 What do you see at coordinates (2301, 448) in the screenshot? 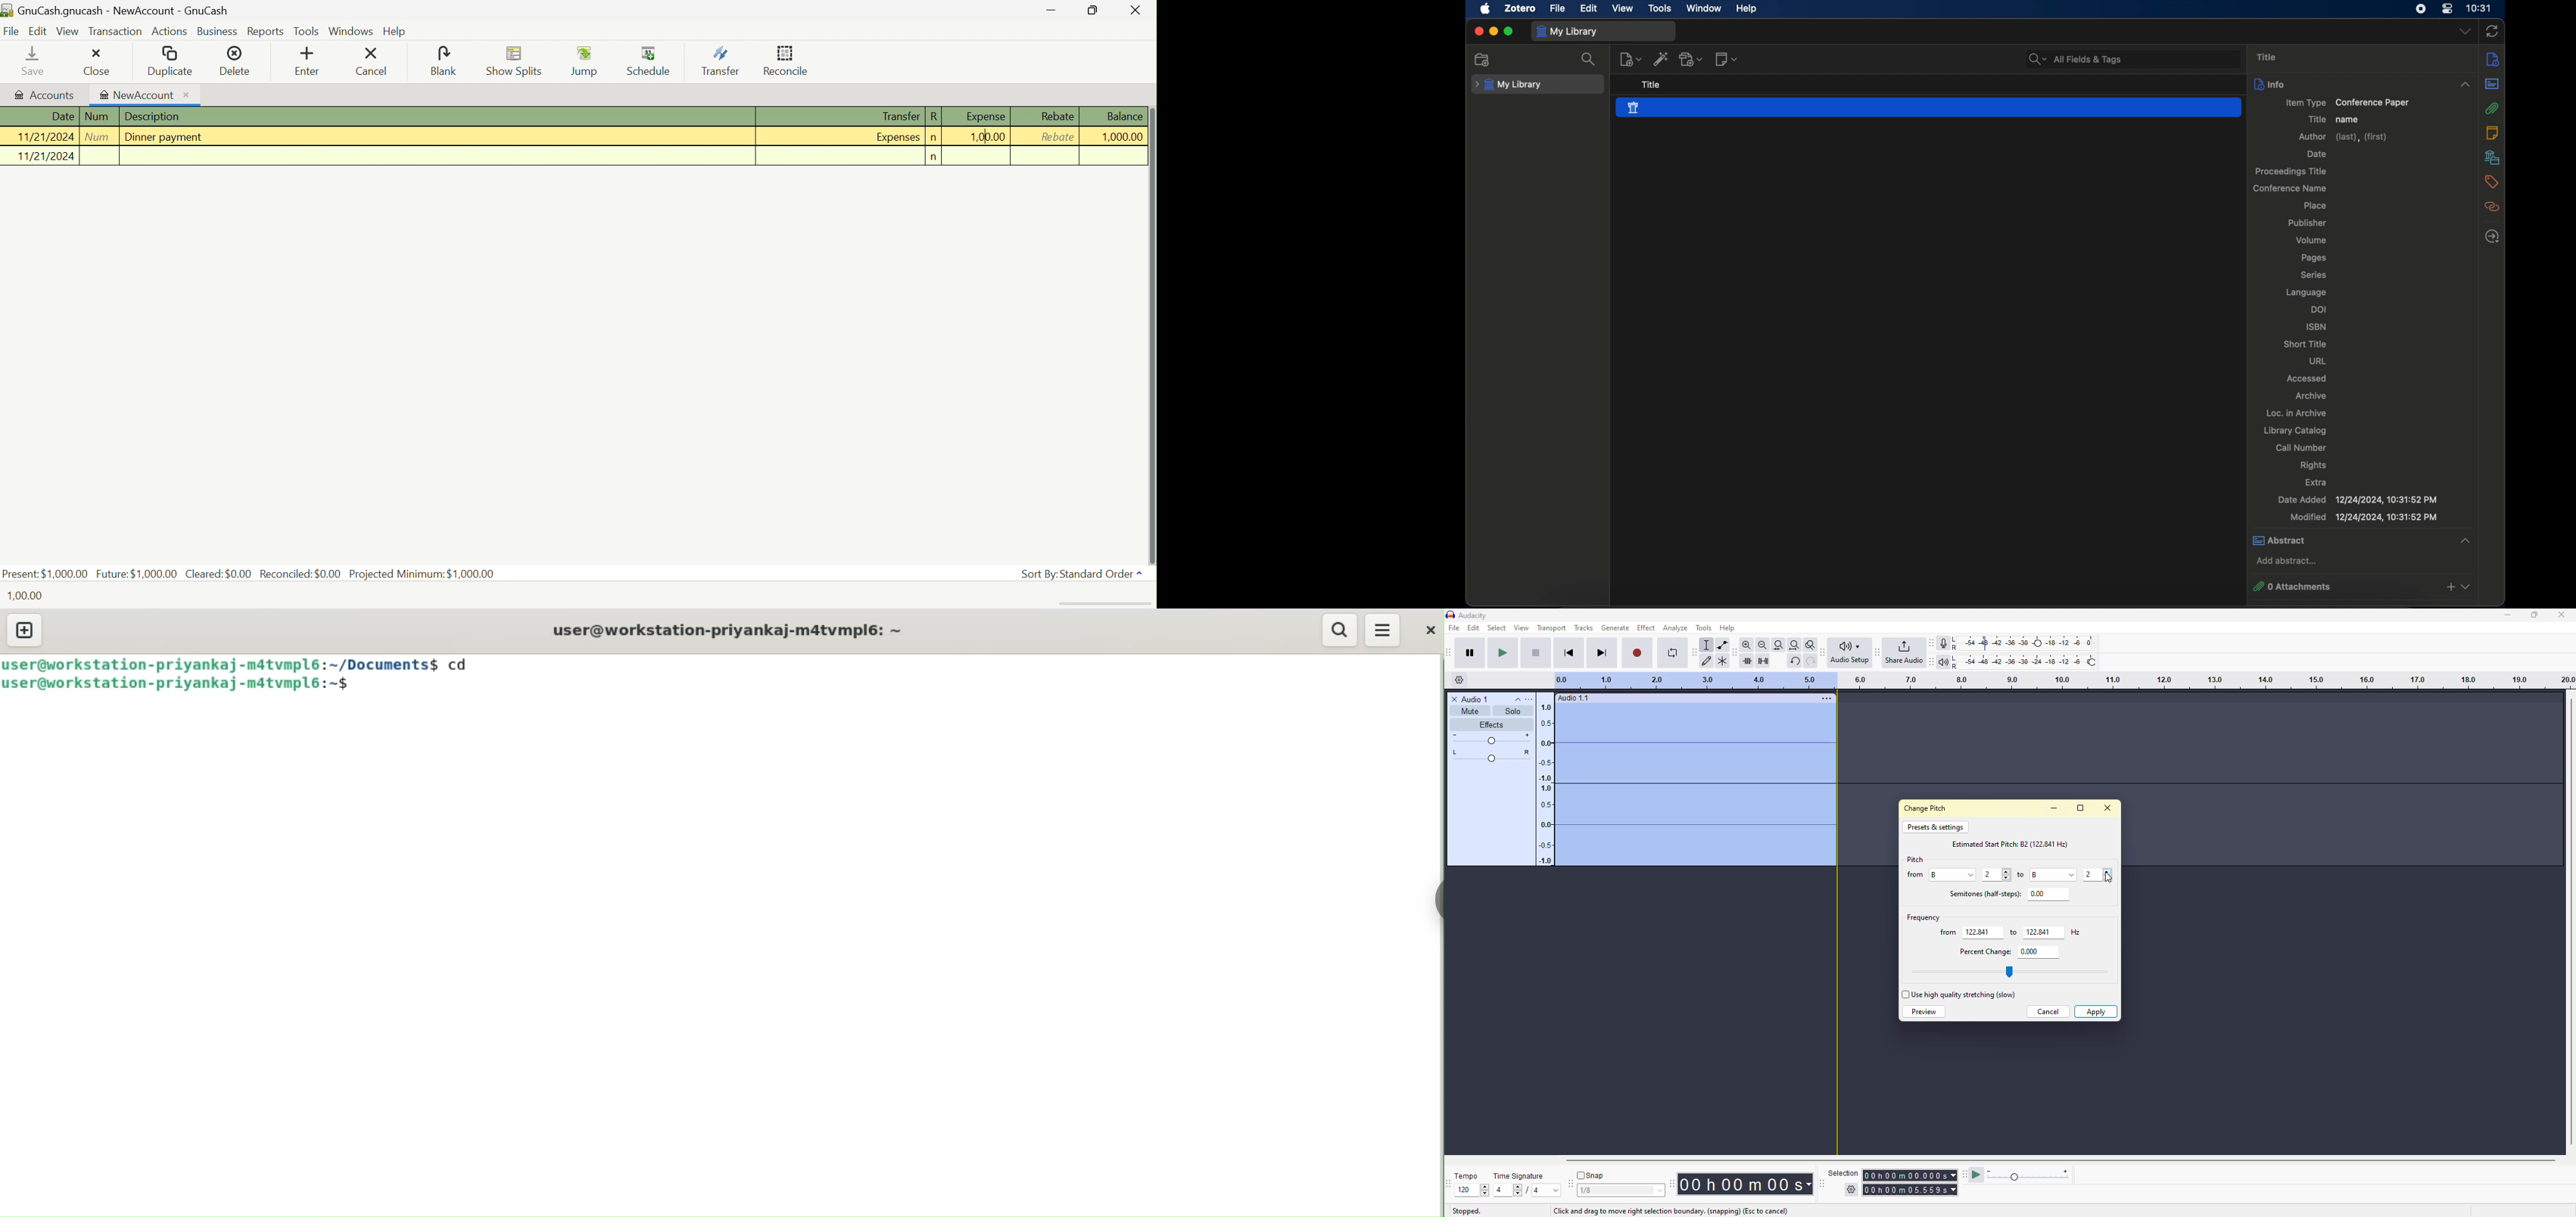
I see `call number` at bounding box center [2301, 448].